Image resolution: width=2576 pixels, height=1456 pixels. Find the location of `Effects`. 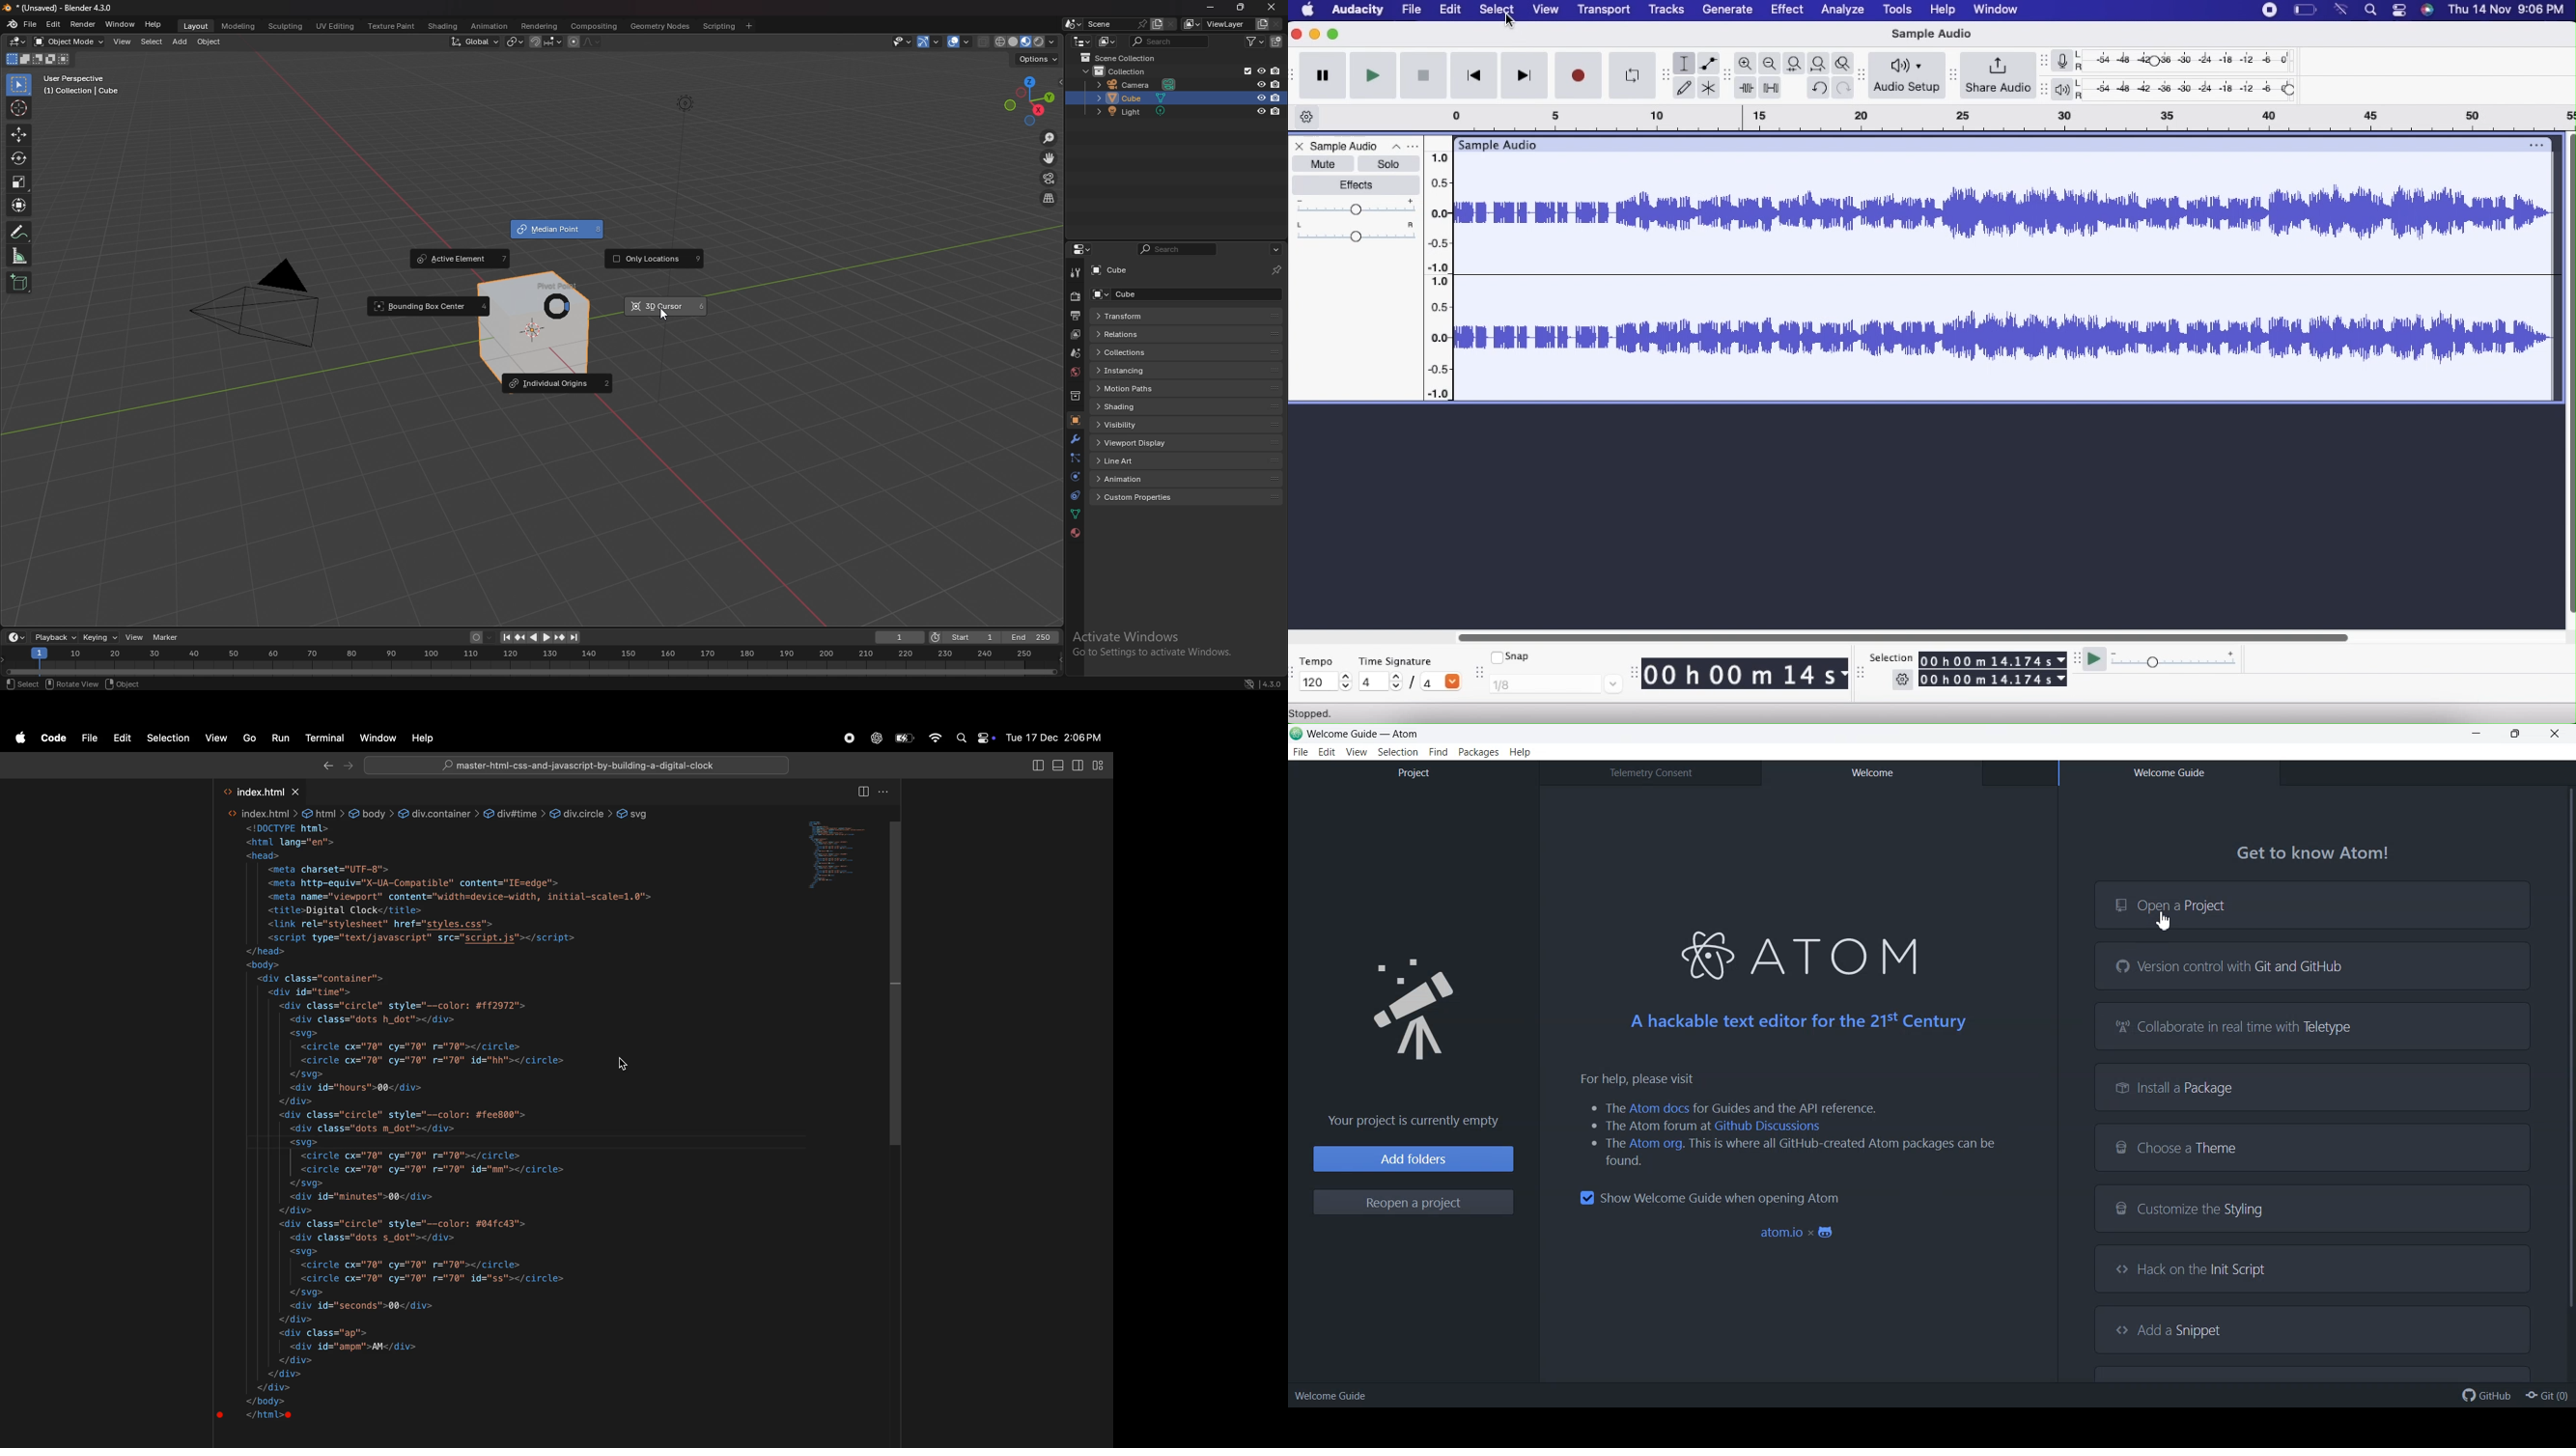

Effects is located at coordinates (1357, 184).